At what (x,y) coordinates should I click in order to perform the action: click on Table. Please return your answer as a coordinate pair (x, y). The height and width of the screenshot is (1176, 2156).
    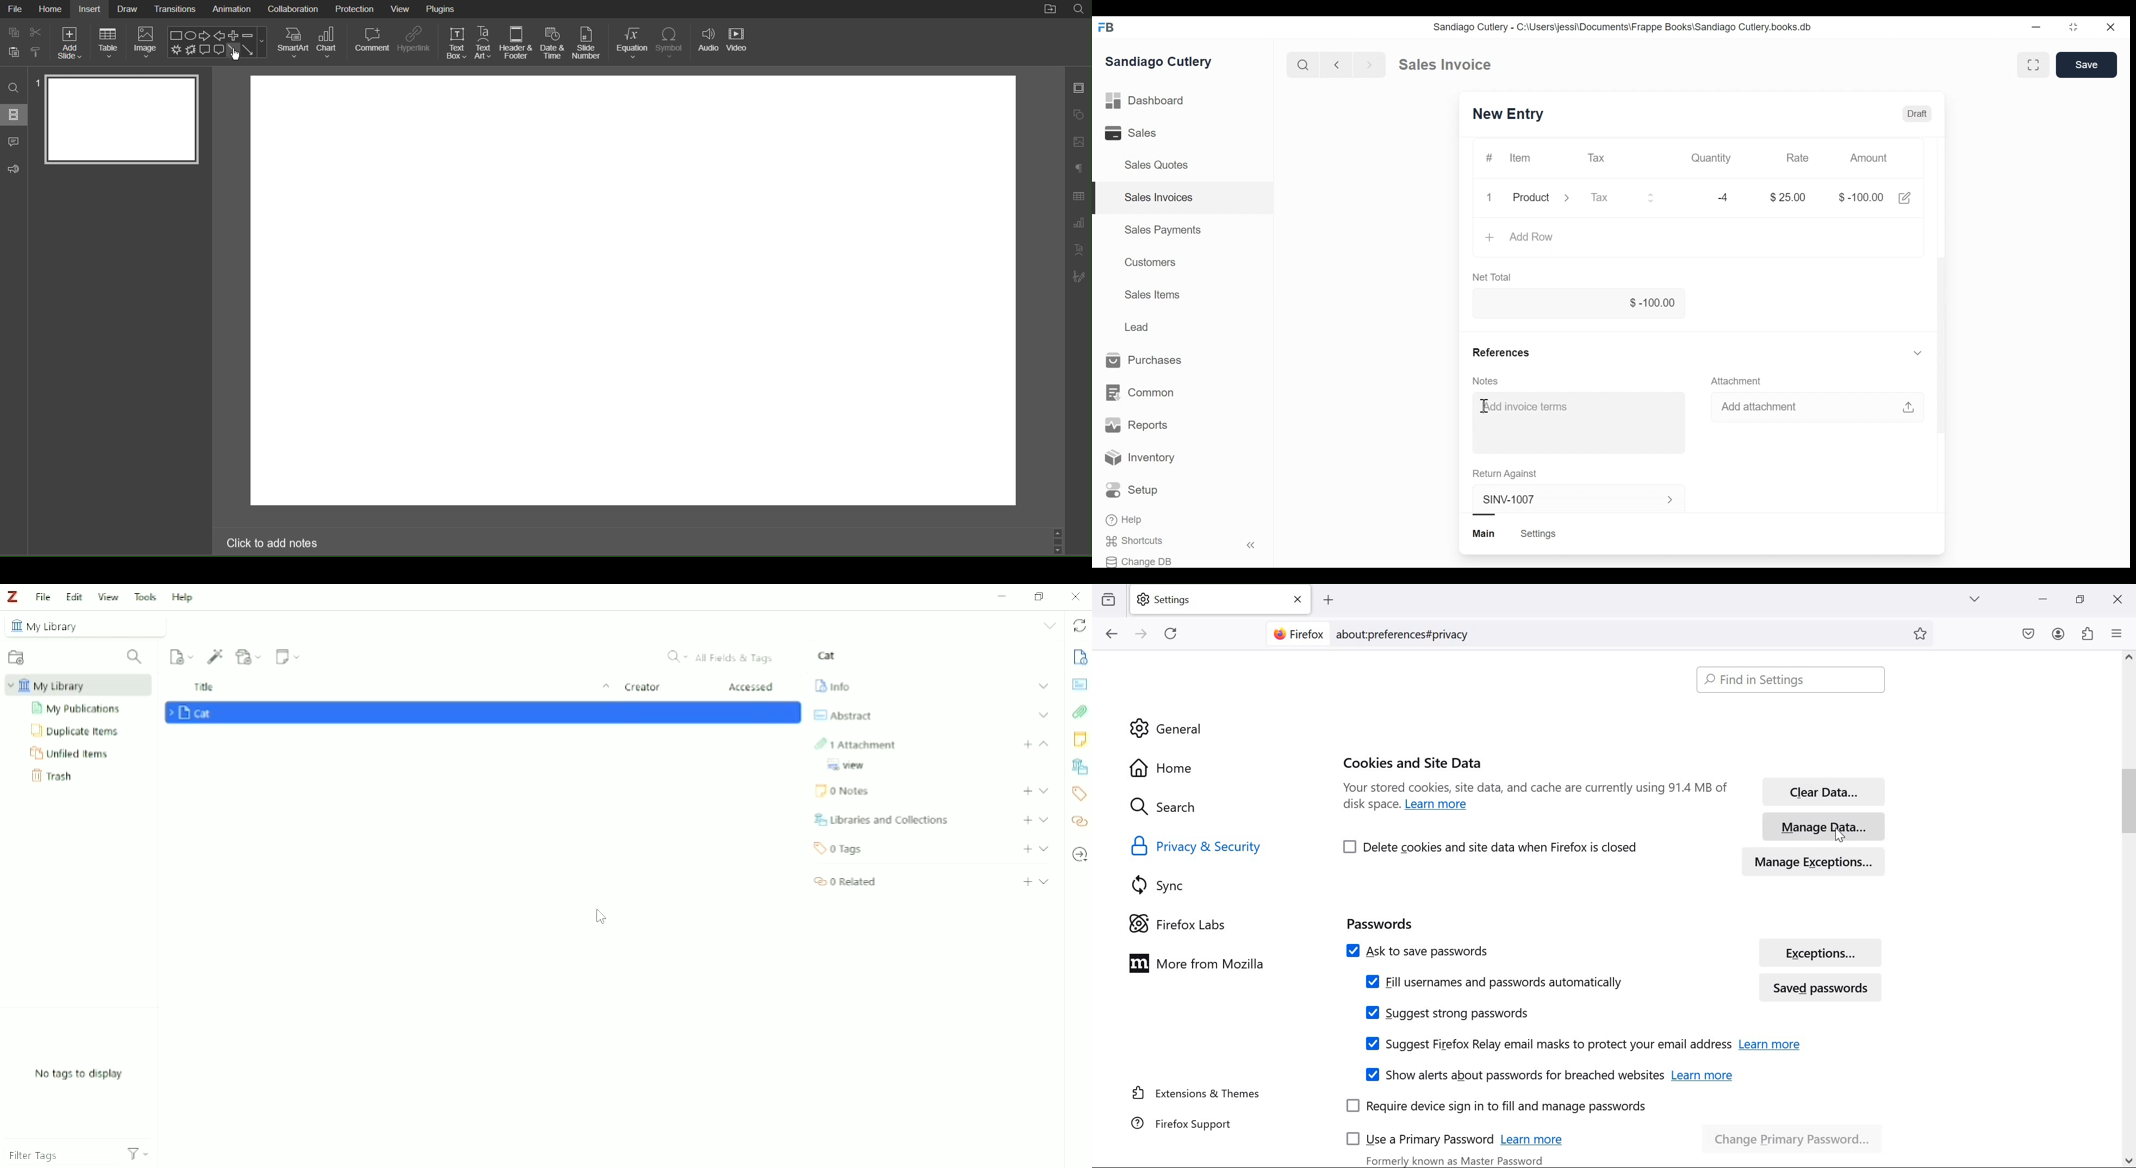
    Looking at the image, I should click on (108, 44).